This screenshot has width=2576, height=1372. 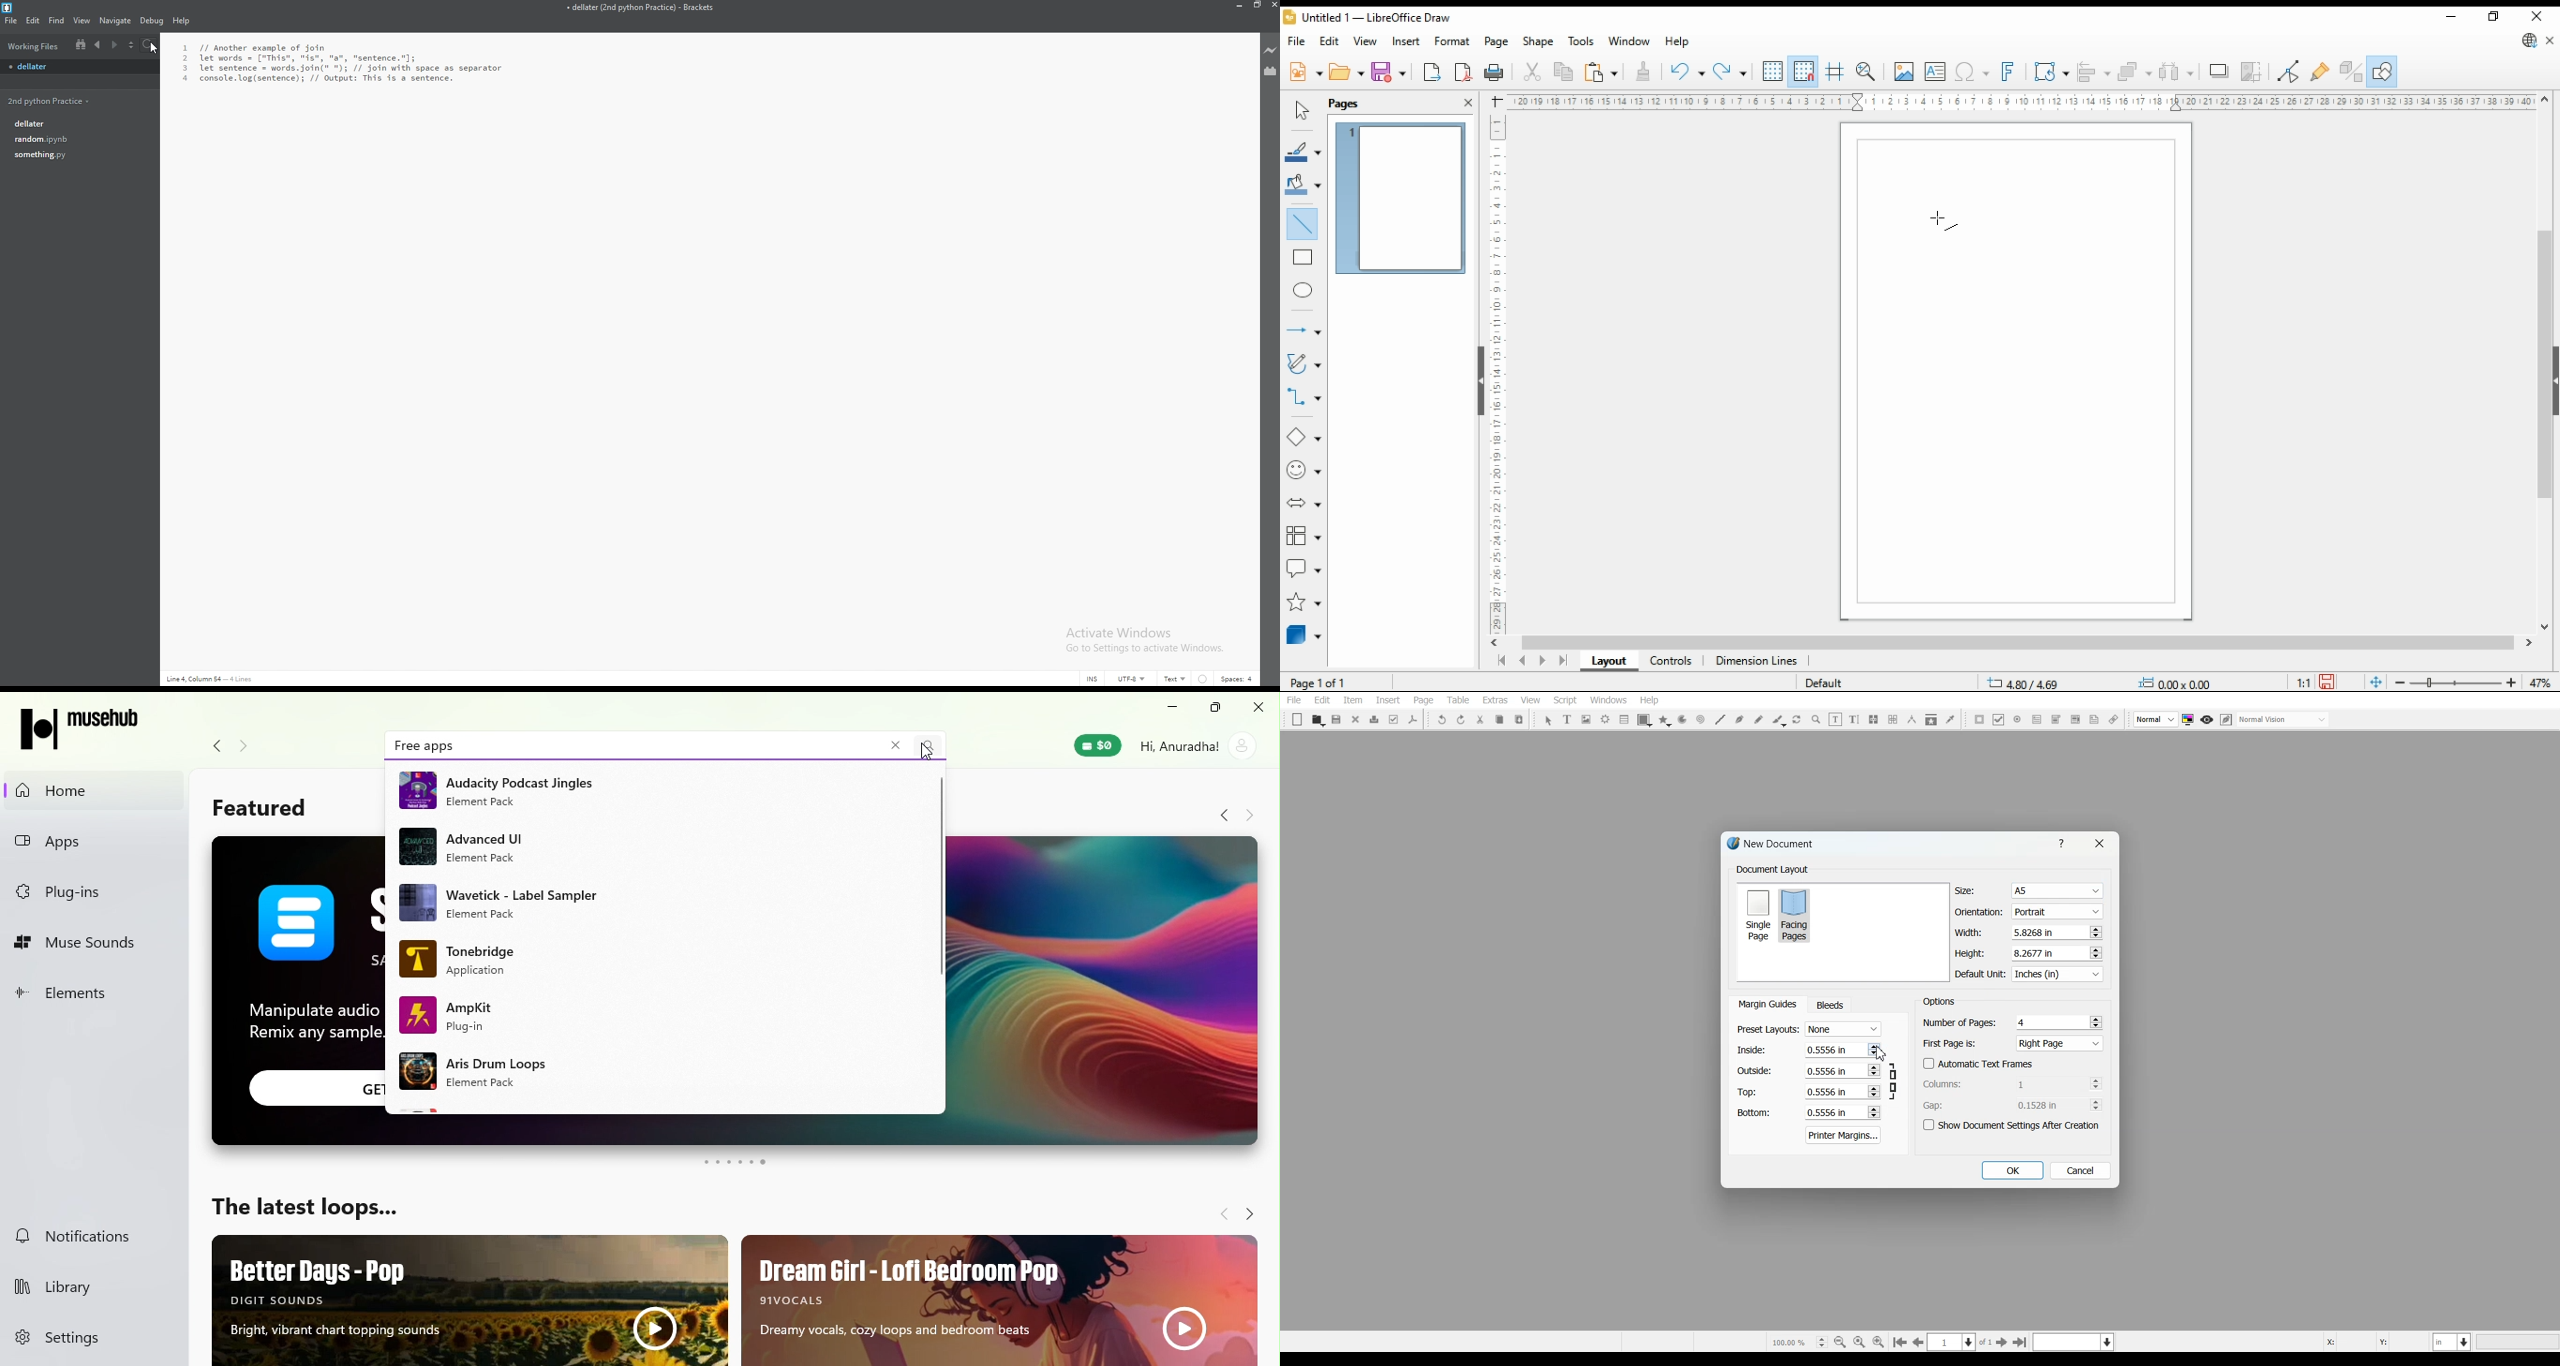 What do you see at coordinates (2056, 891) in the screenshot?
I see `A5` at bounding box center [2056, 891].